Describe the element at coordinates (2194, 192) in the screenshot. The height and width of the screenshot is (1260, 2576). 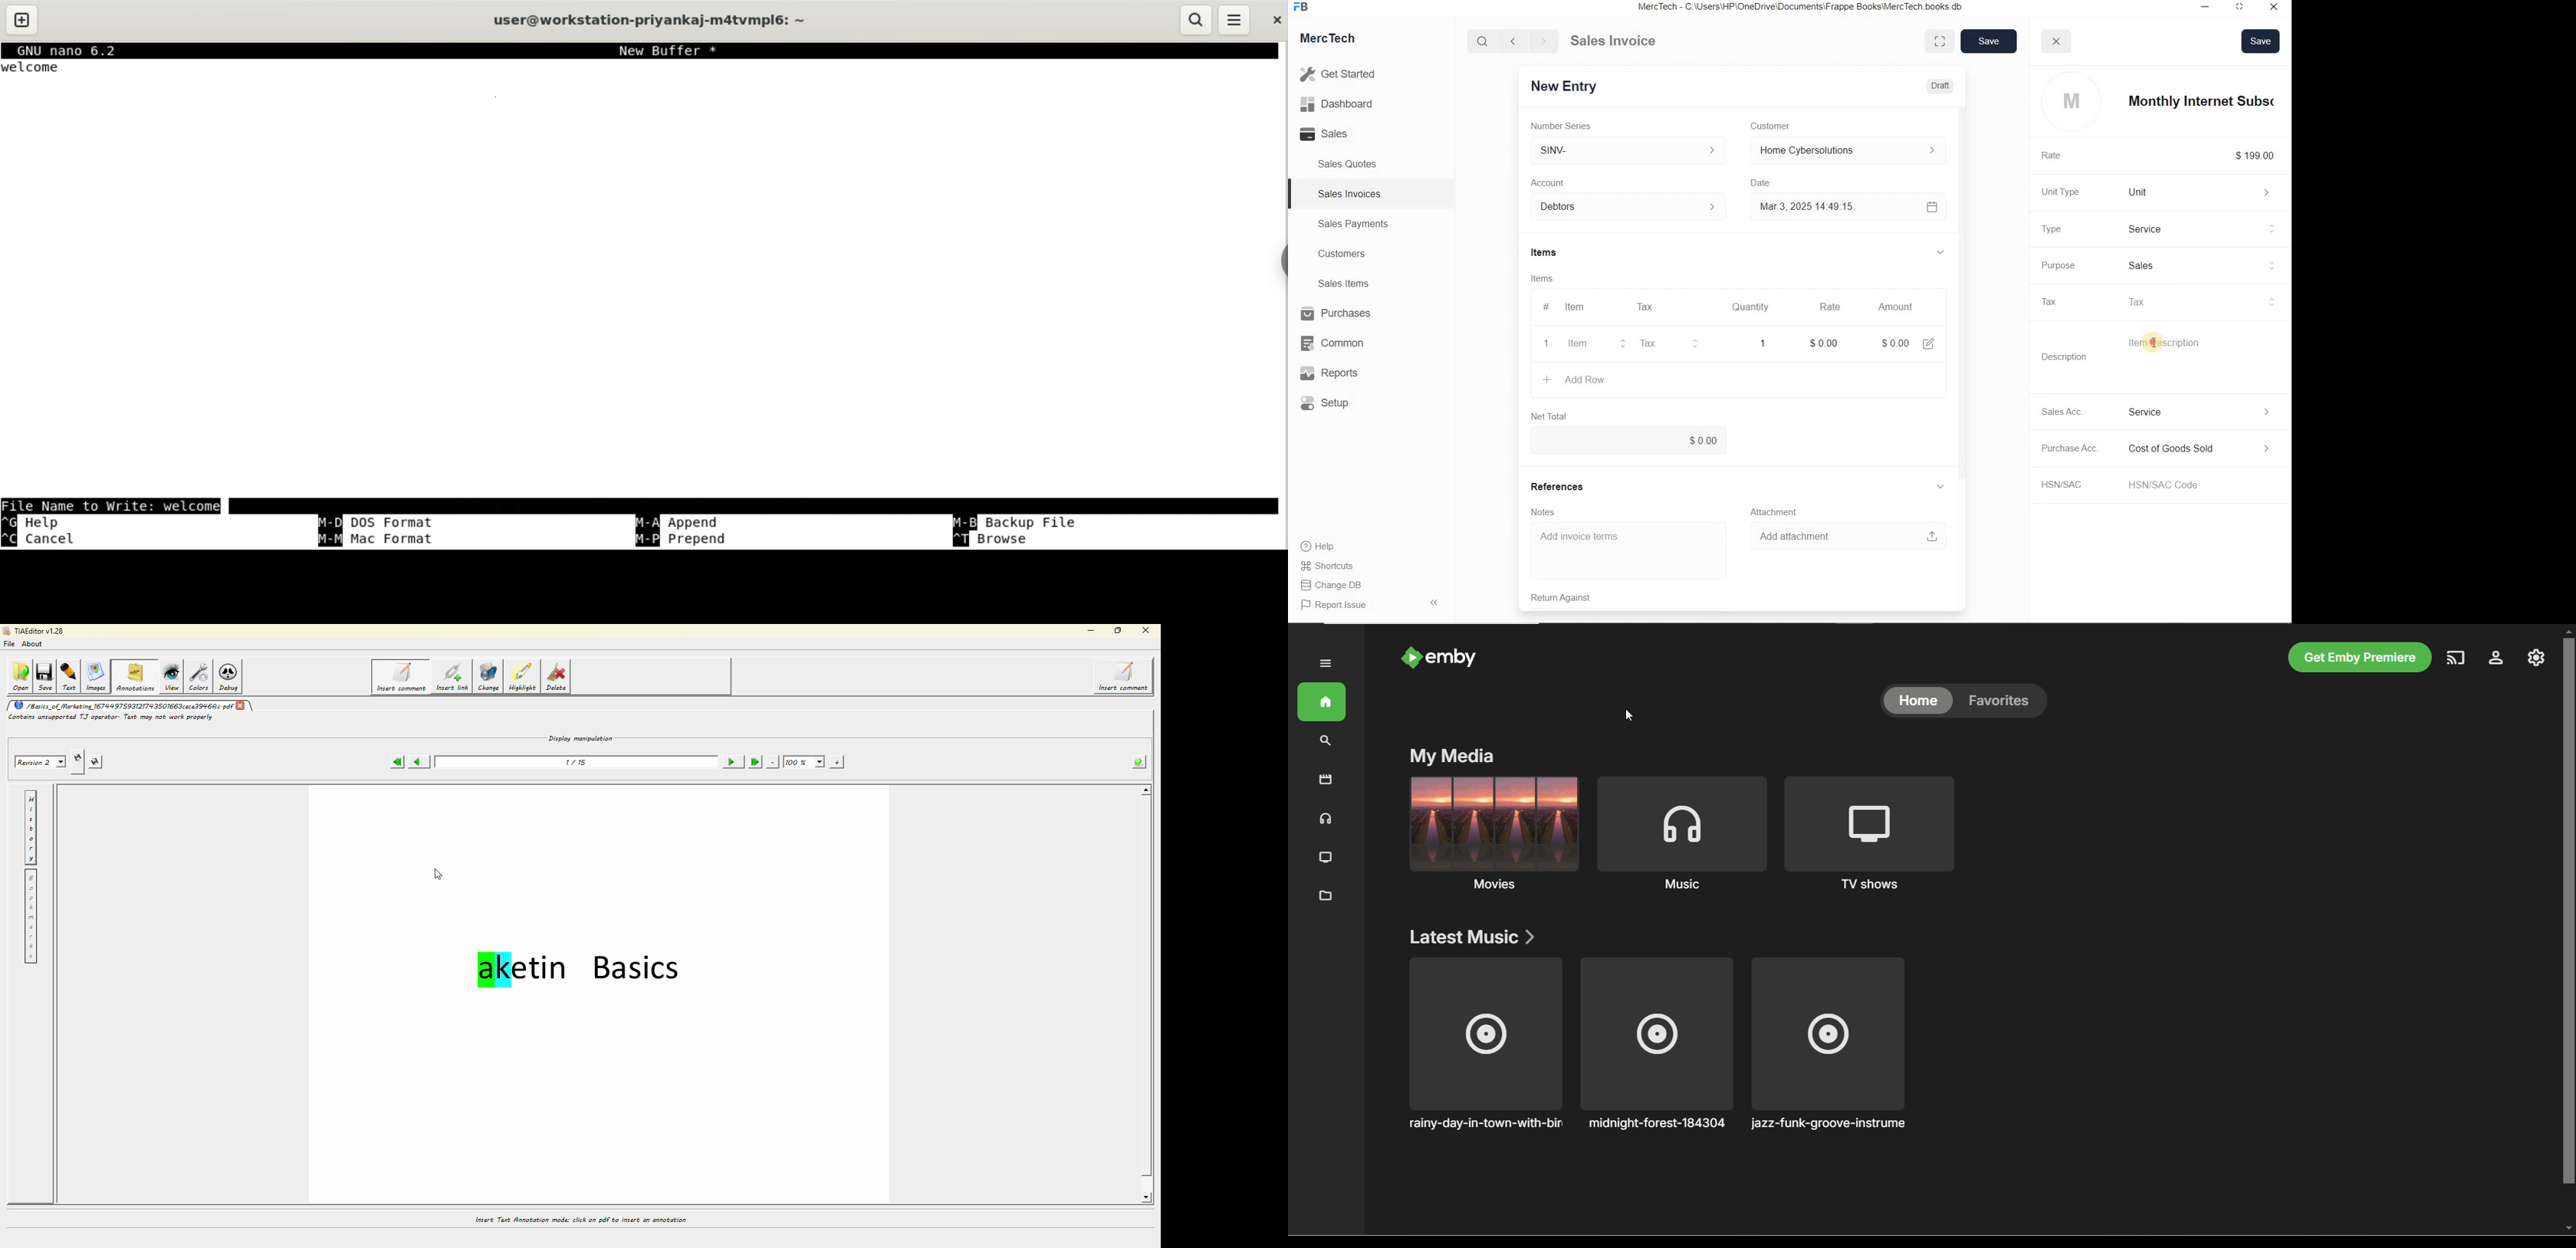
I see `Unit` at that location.